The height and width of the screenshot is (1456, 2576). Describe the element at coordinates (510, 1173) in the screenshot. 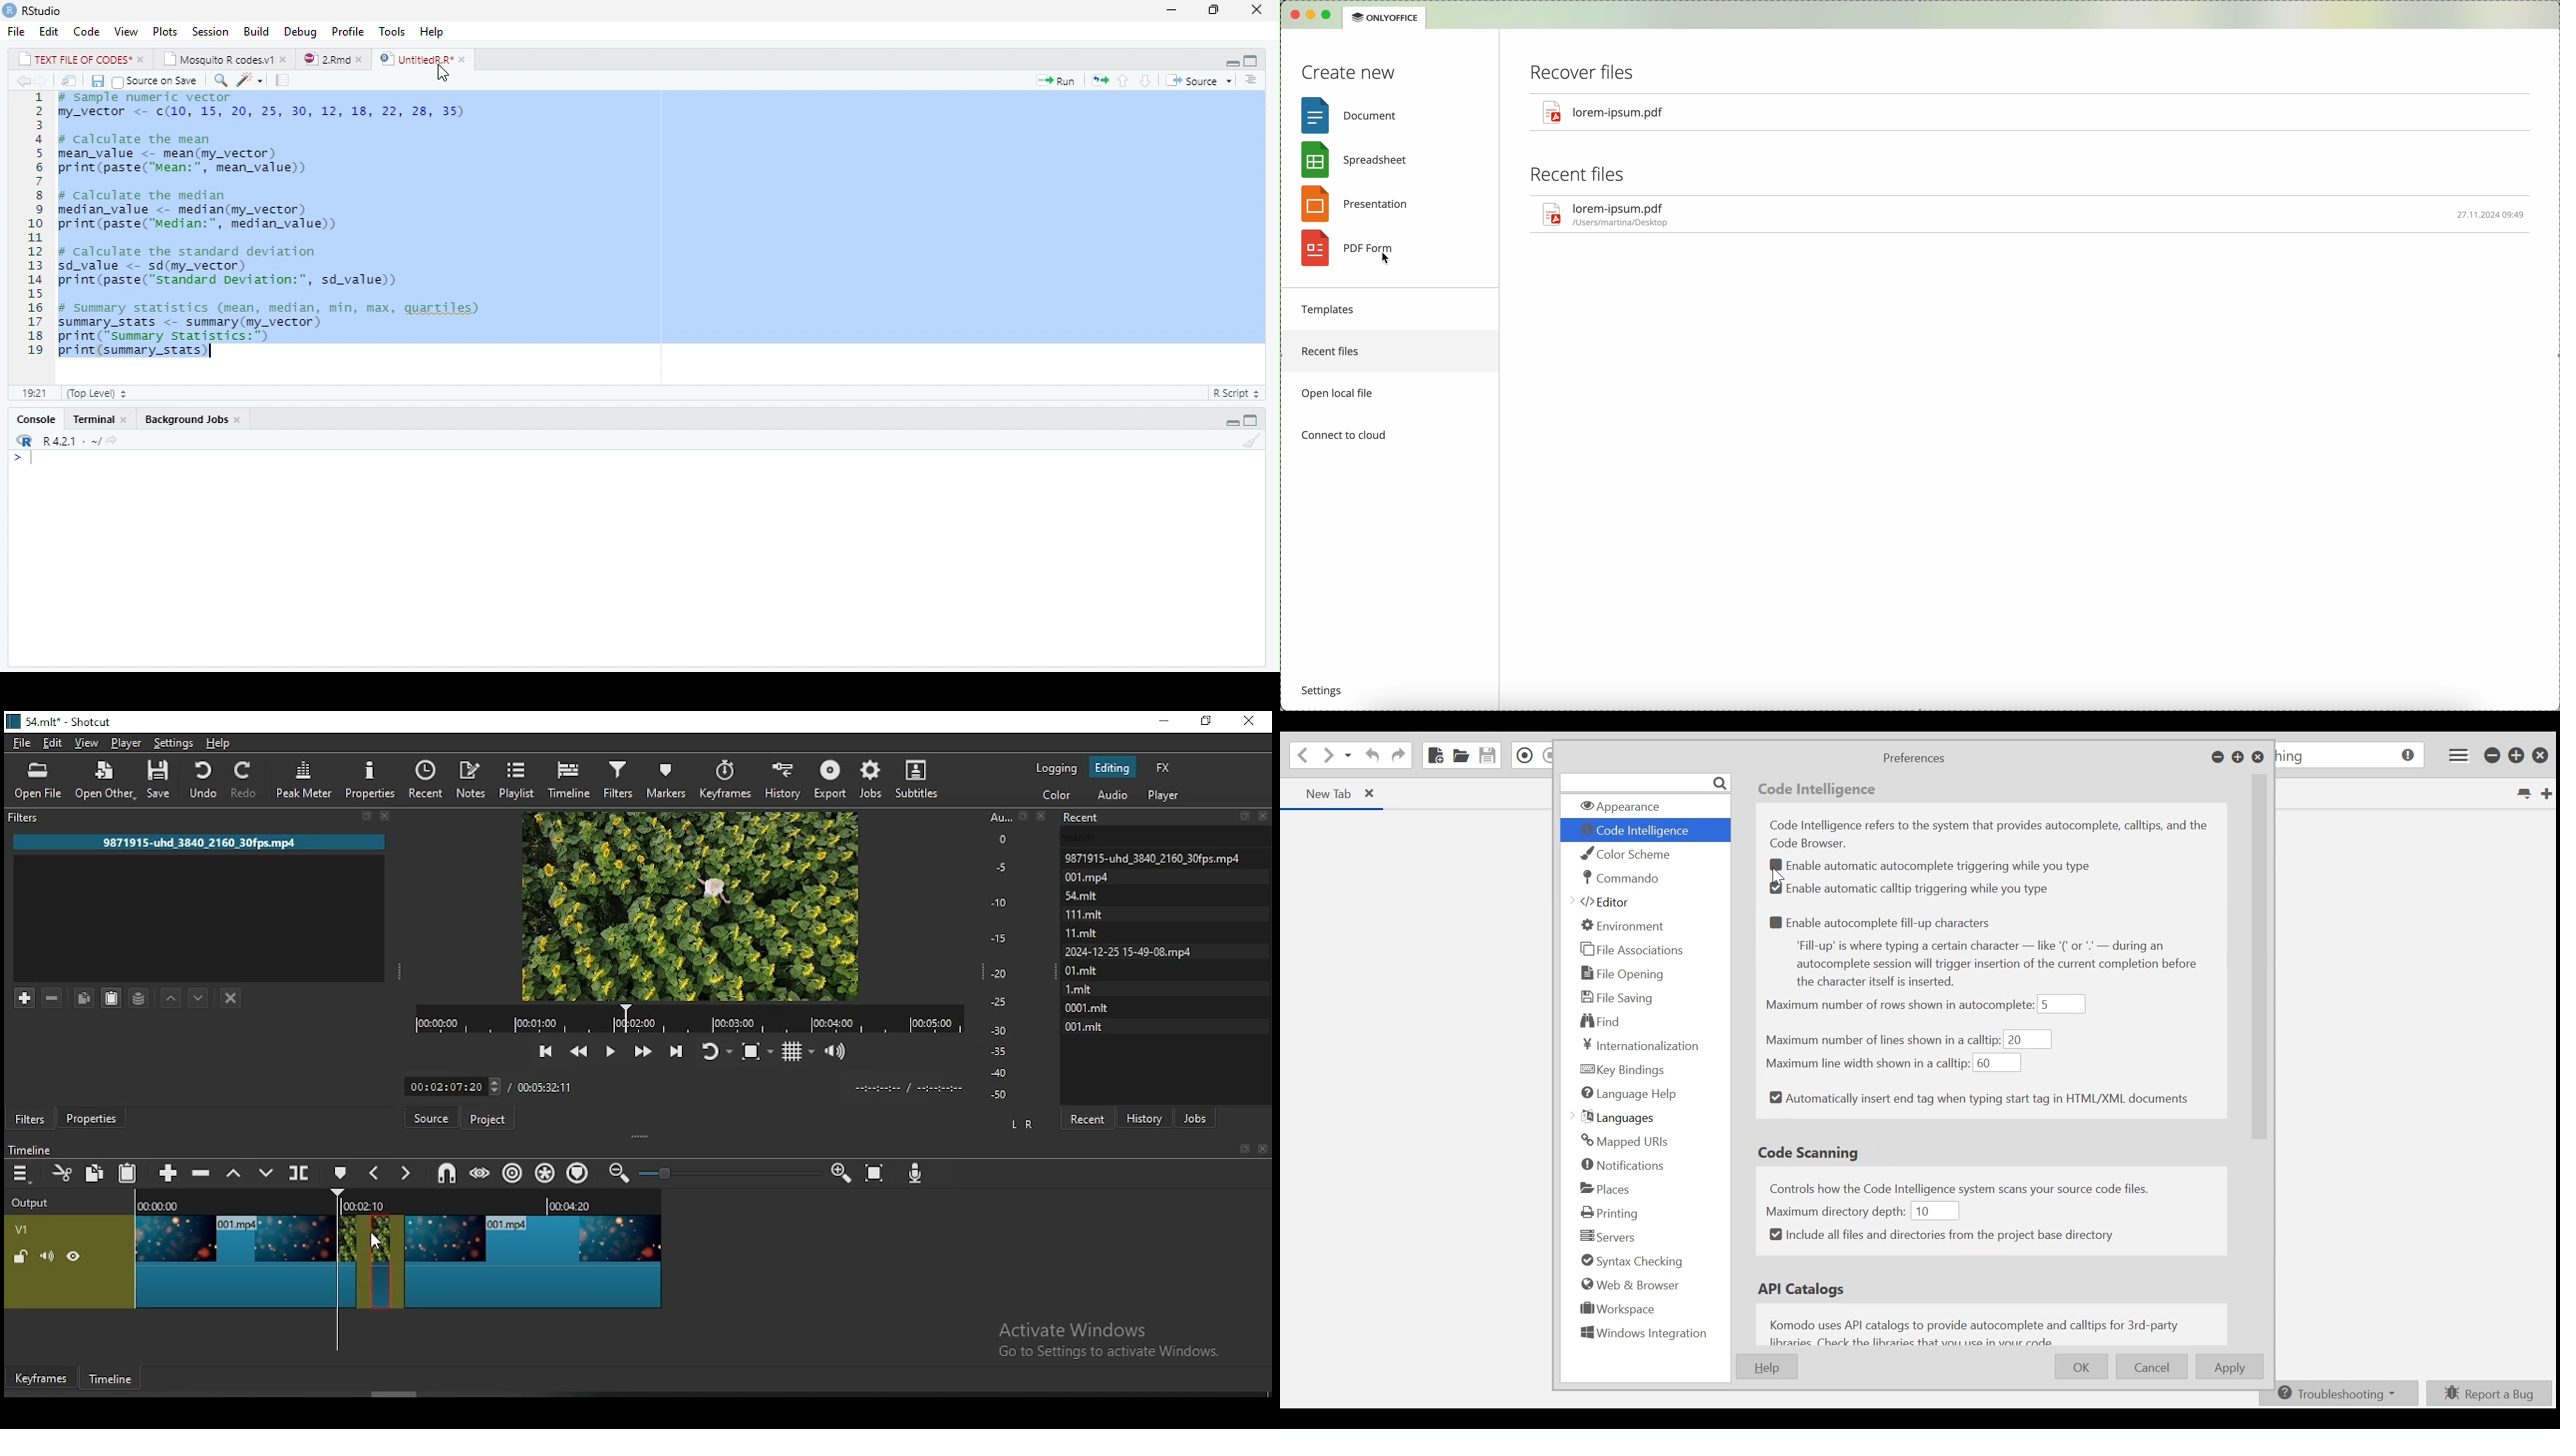

I see `ripple` at that location.